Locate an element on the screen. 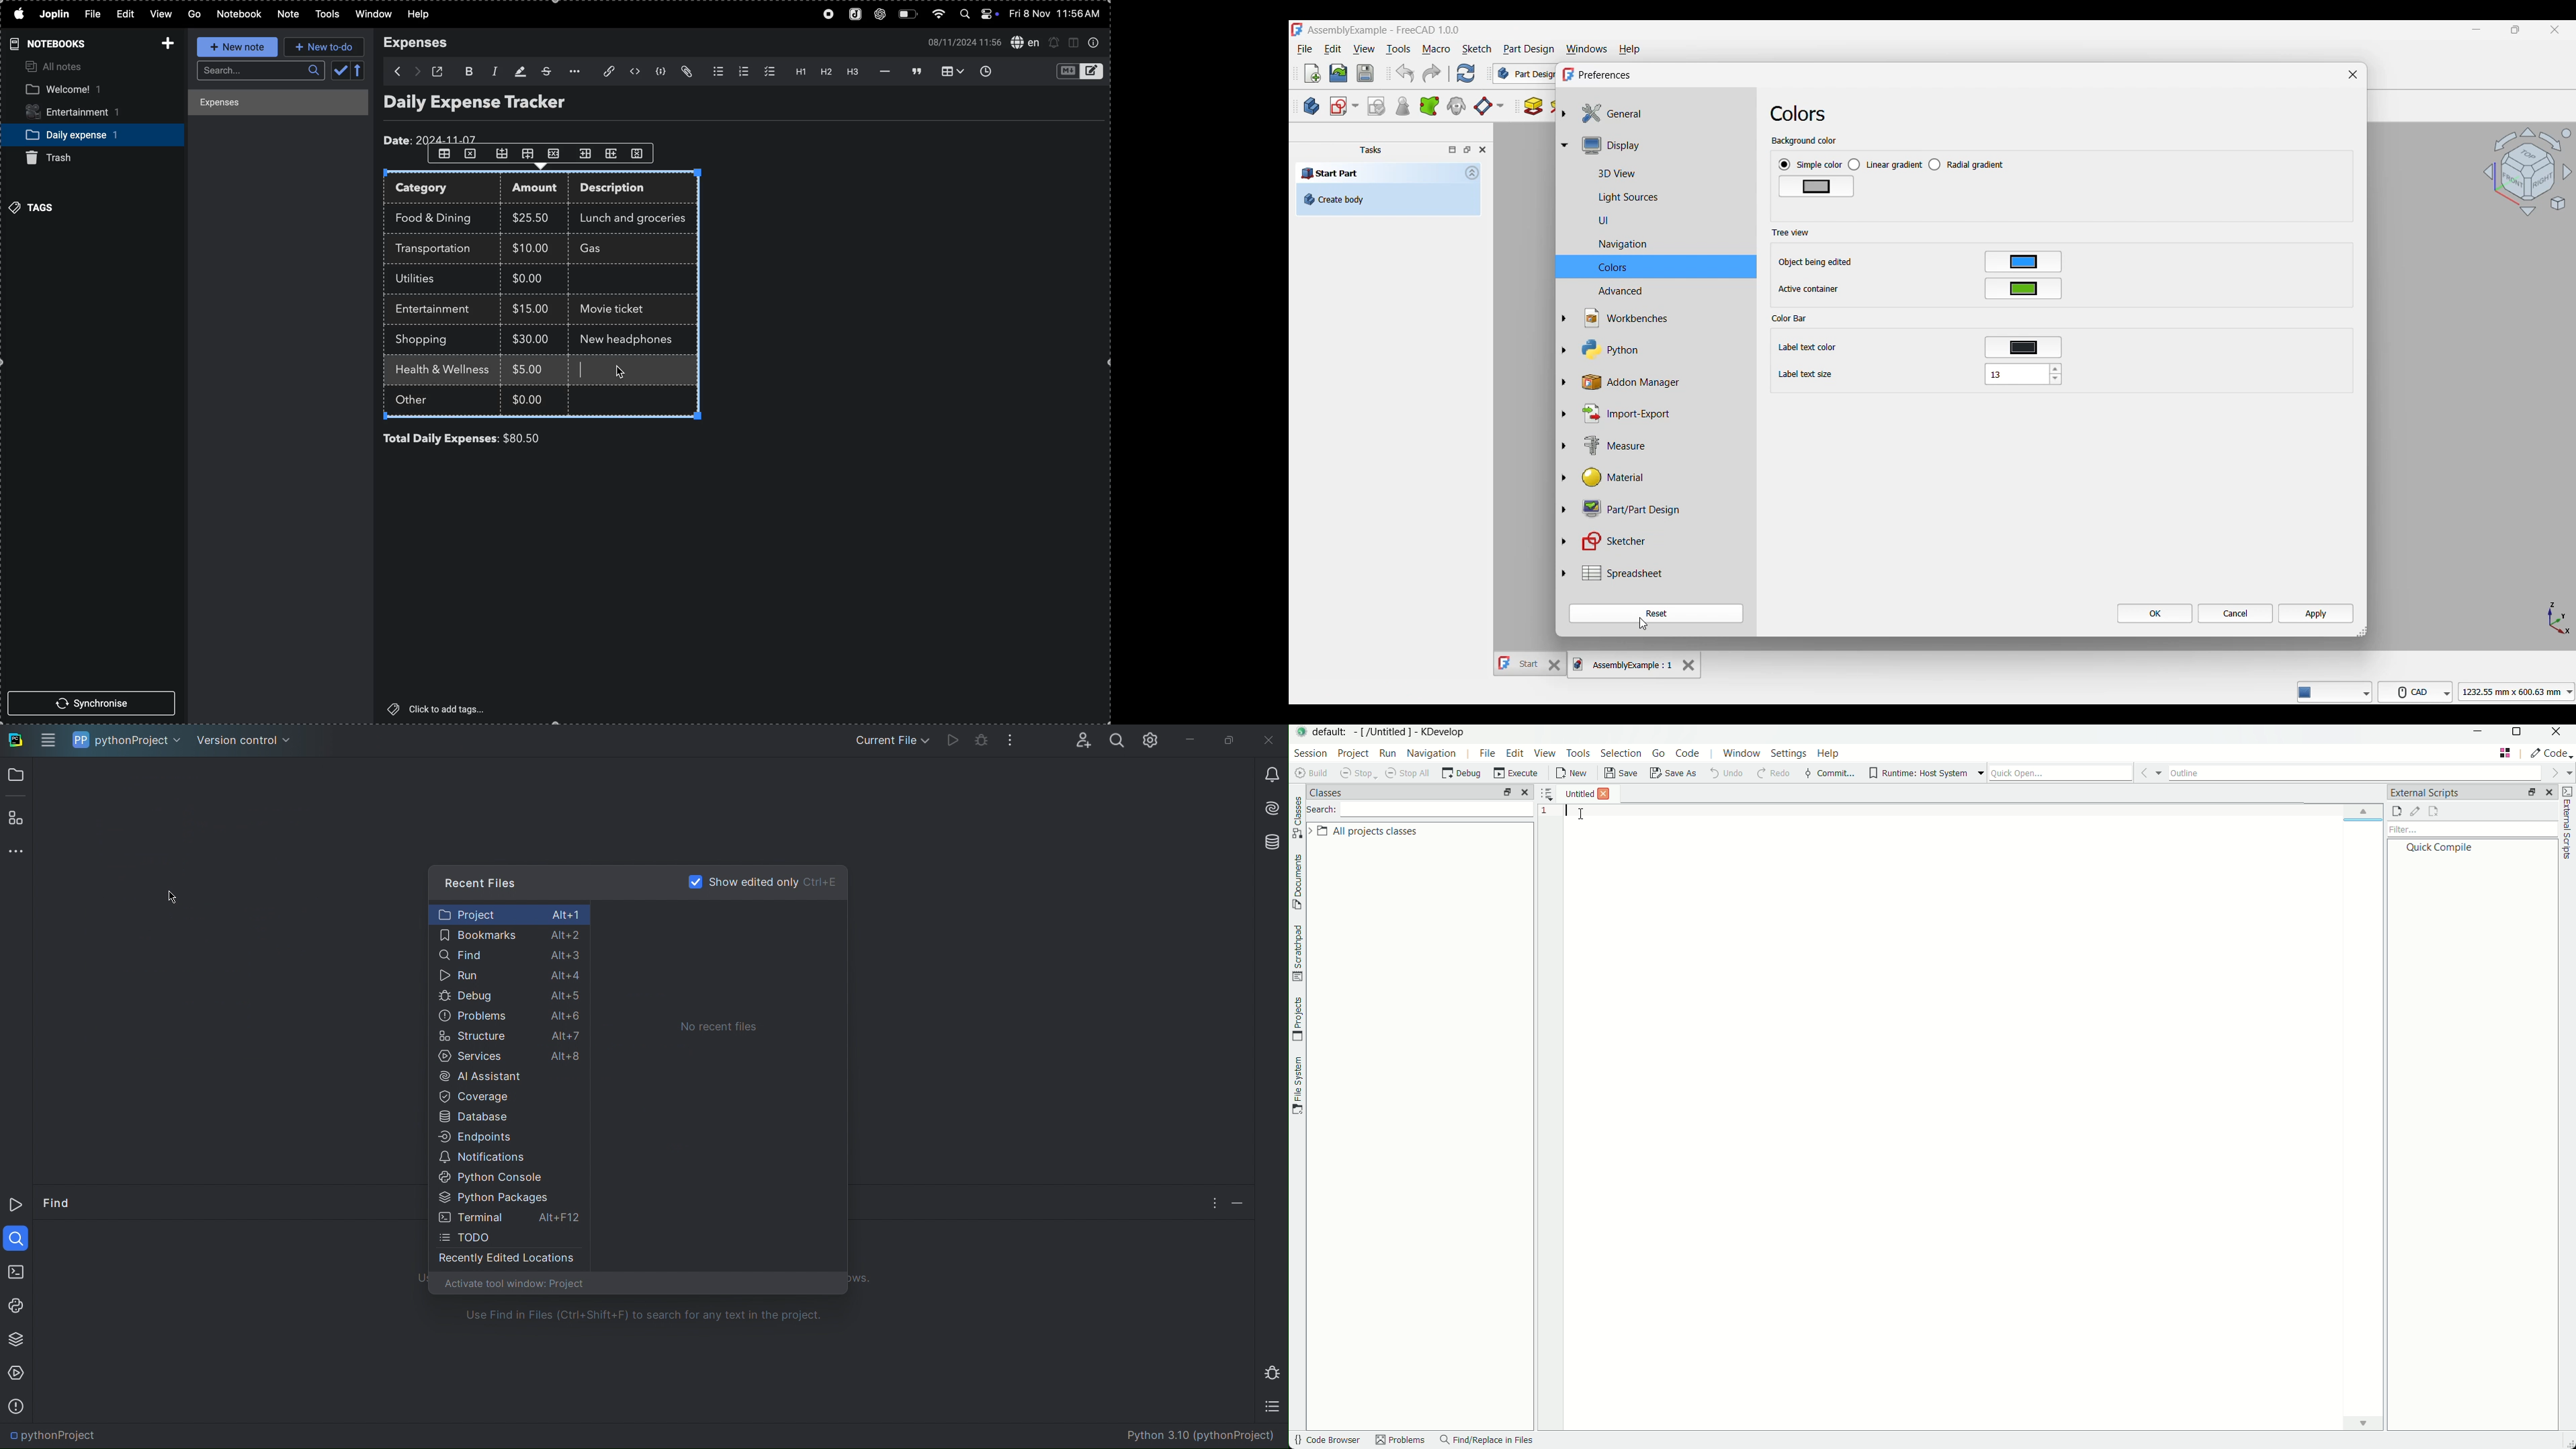 Image resolution: width=2576 pixels, height=1456 pixels. highlight is located at coordinates (518, 70).